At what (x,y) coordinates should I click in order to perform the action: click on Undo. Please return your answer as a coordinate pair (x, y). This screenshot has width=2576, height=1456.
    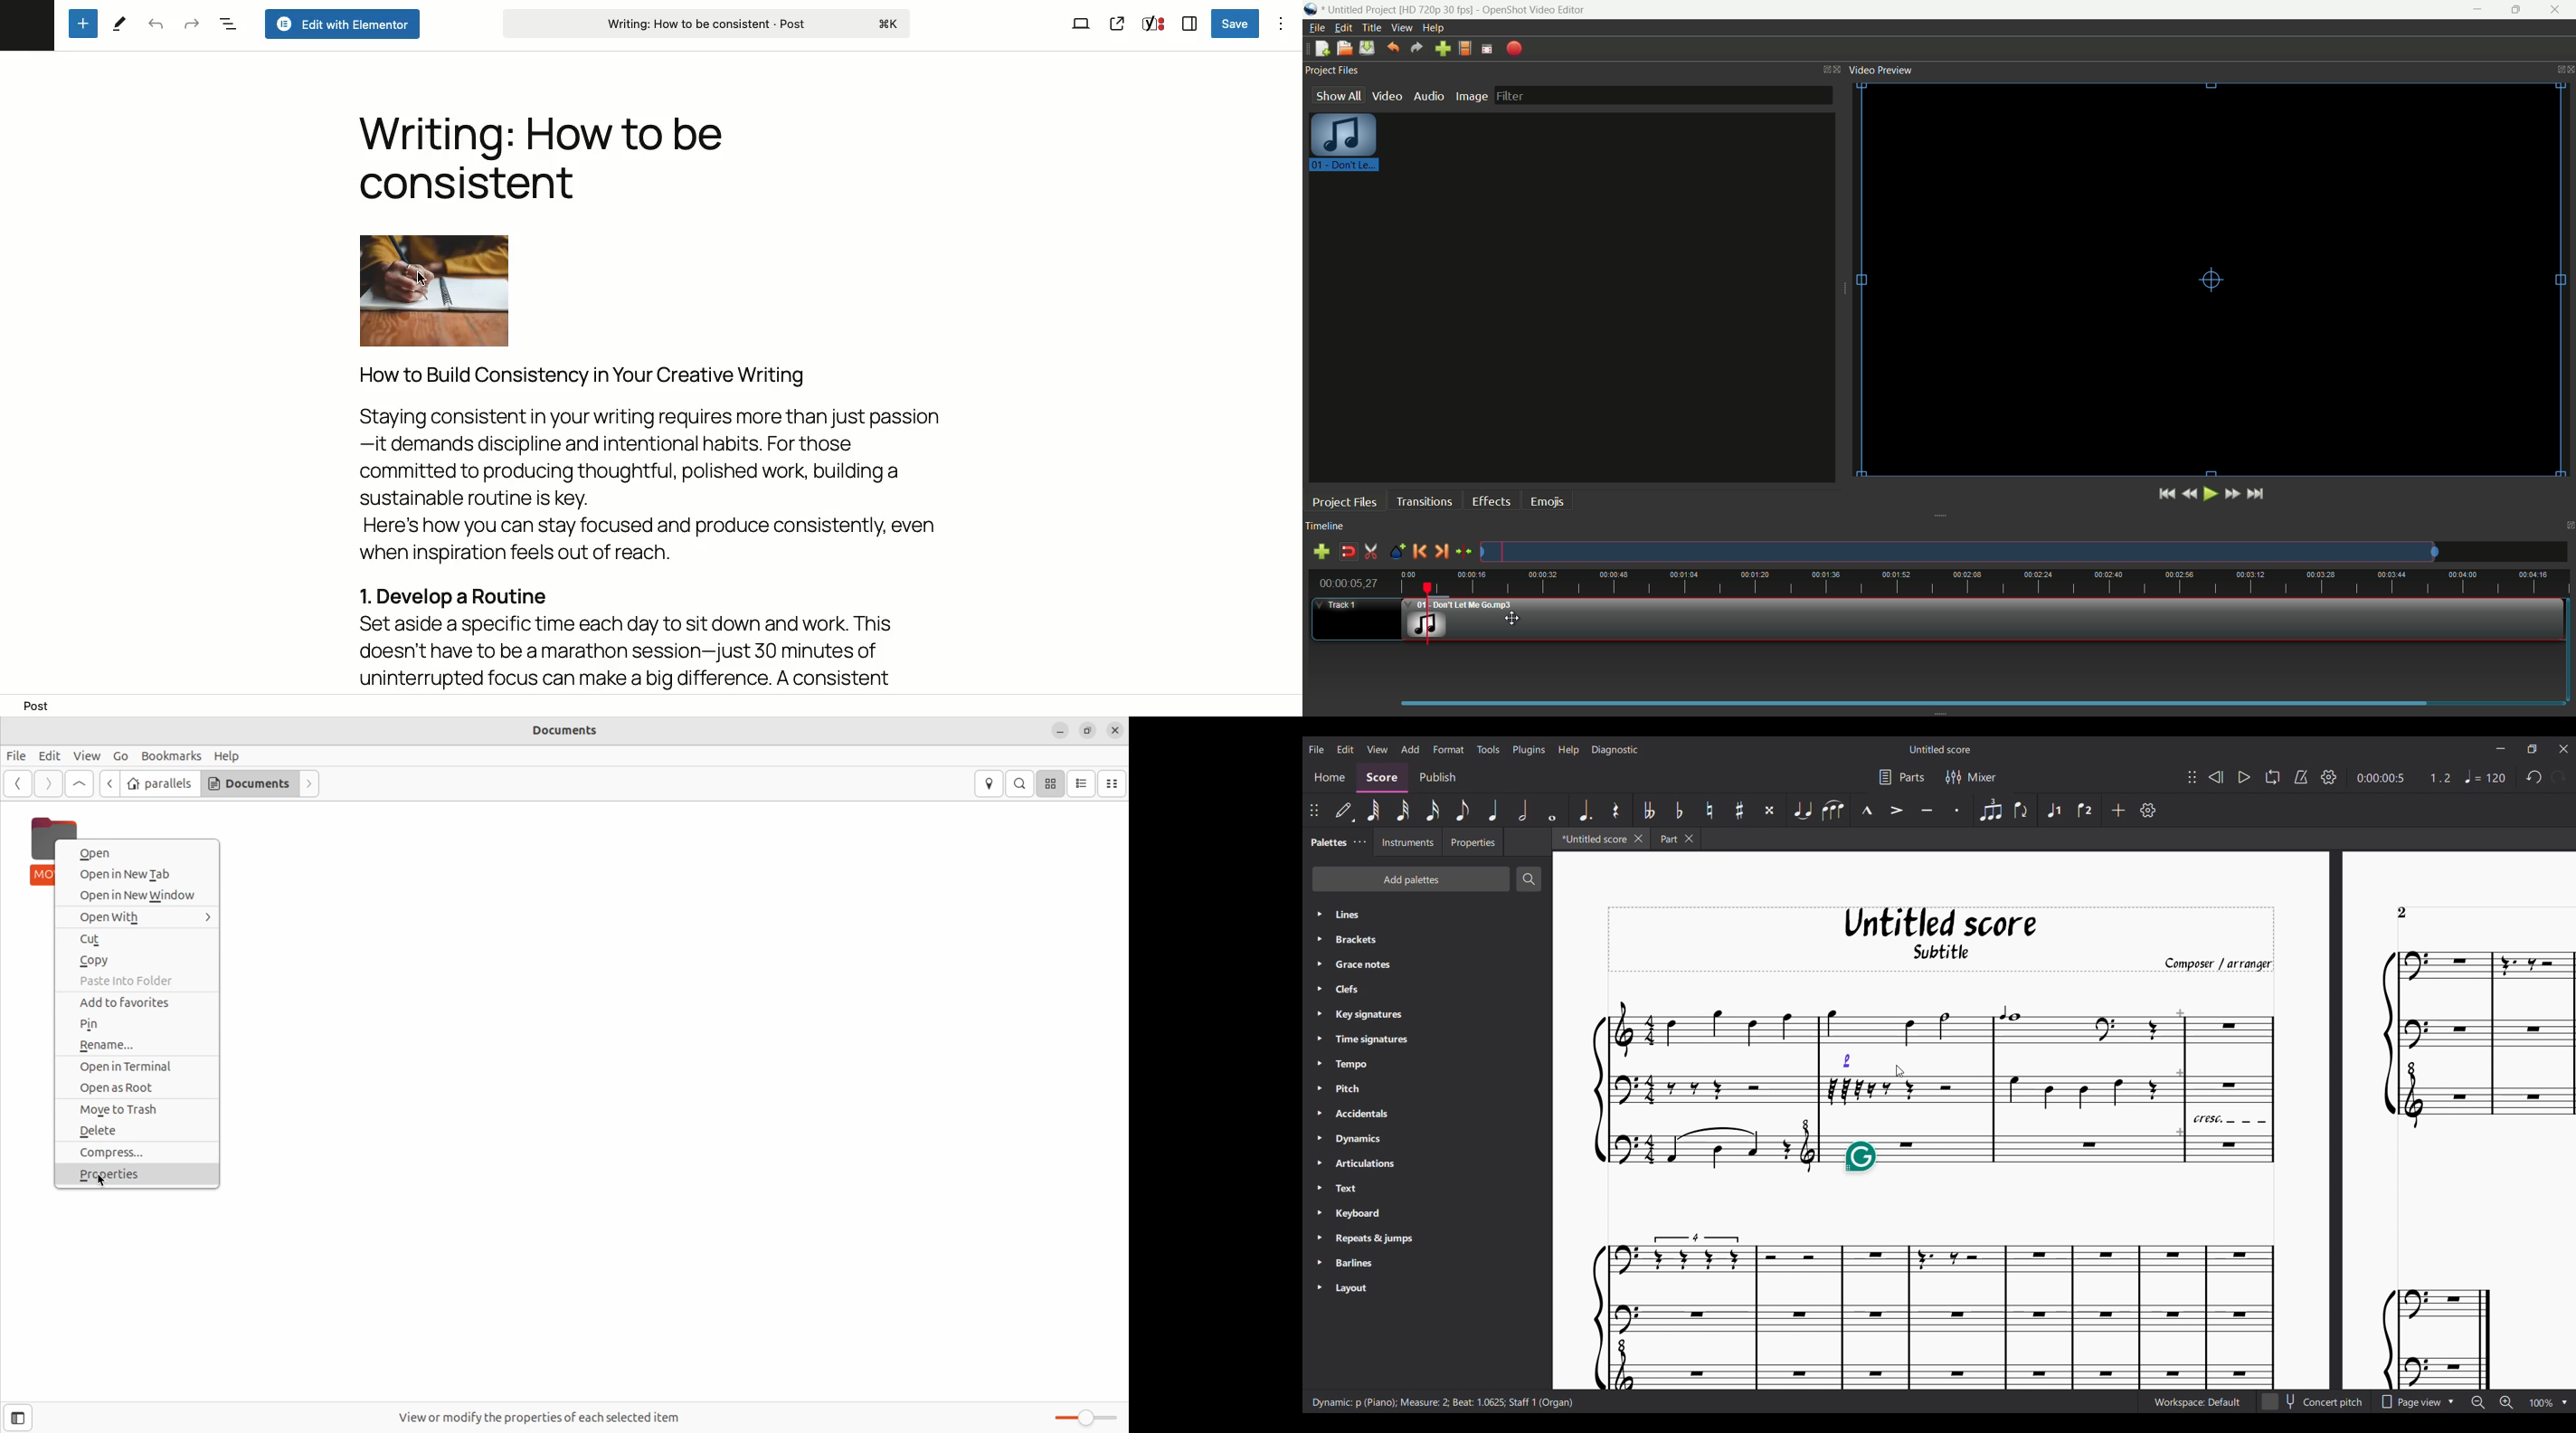
    Looking at the image, I should click on (155, 25).